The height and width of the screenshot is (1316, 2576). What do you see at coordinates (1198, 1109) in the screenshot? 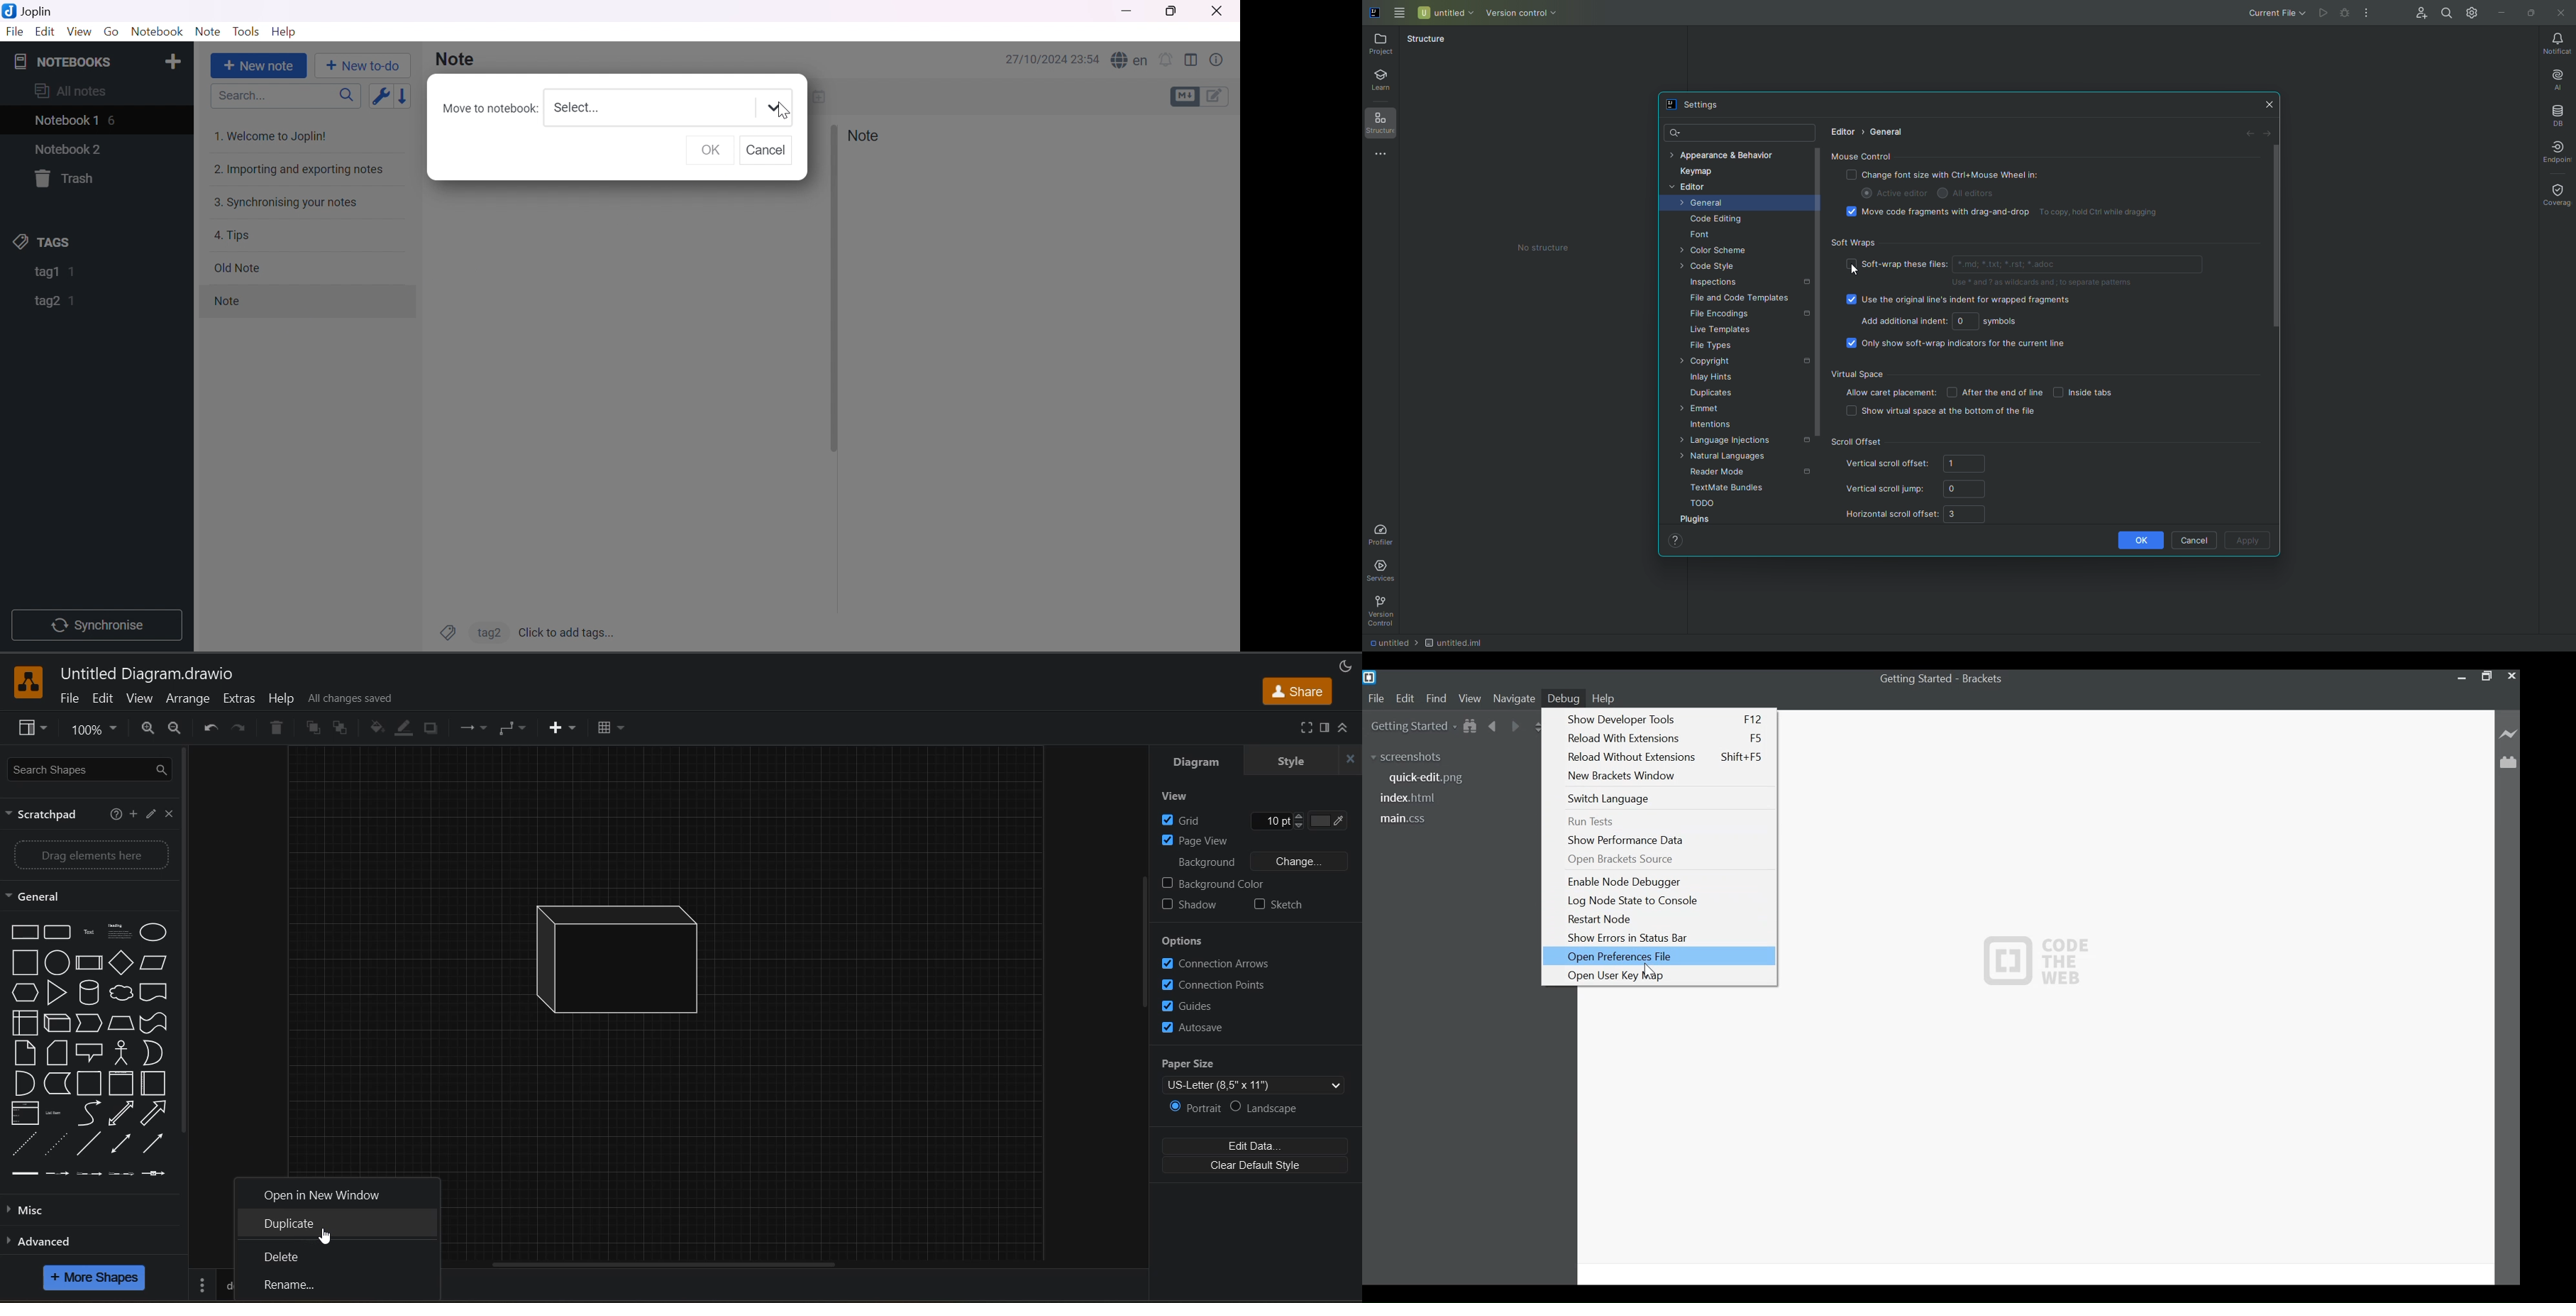
I see `portrait` at bounding box center [1198, 1109].